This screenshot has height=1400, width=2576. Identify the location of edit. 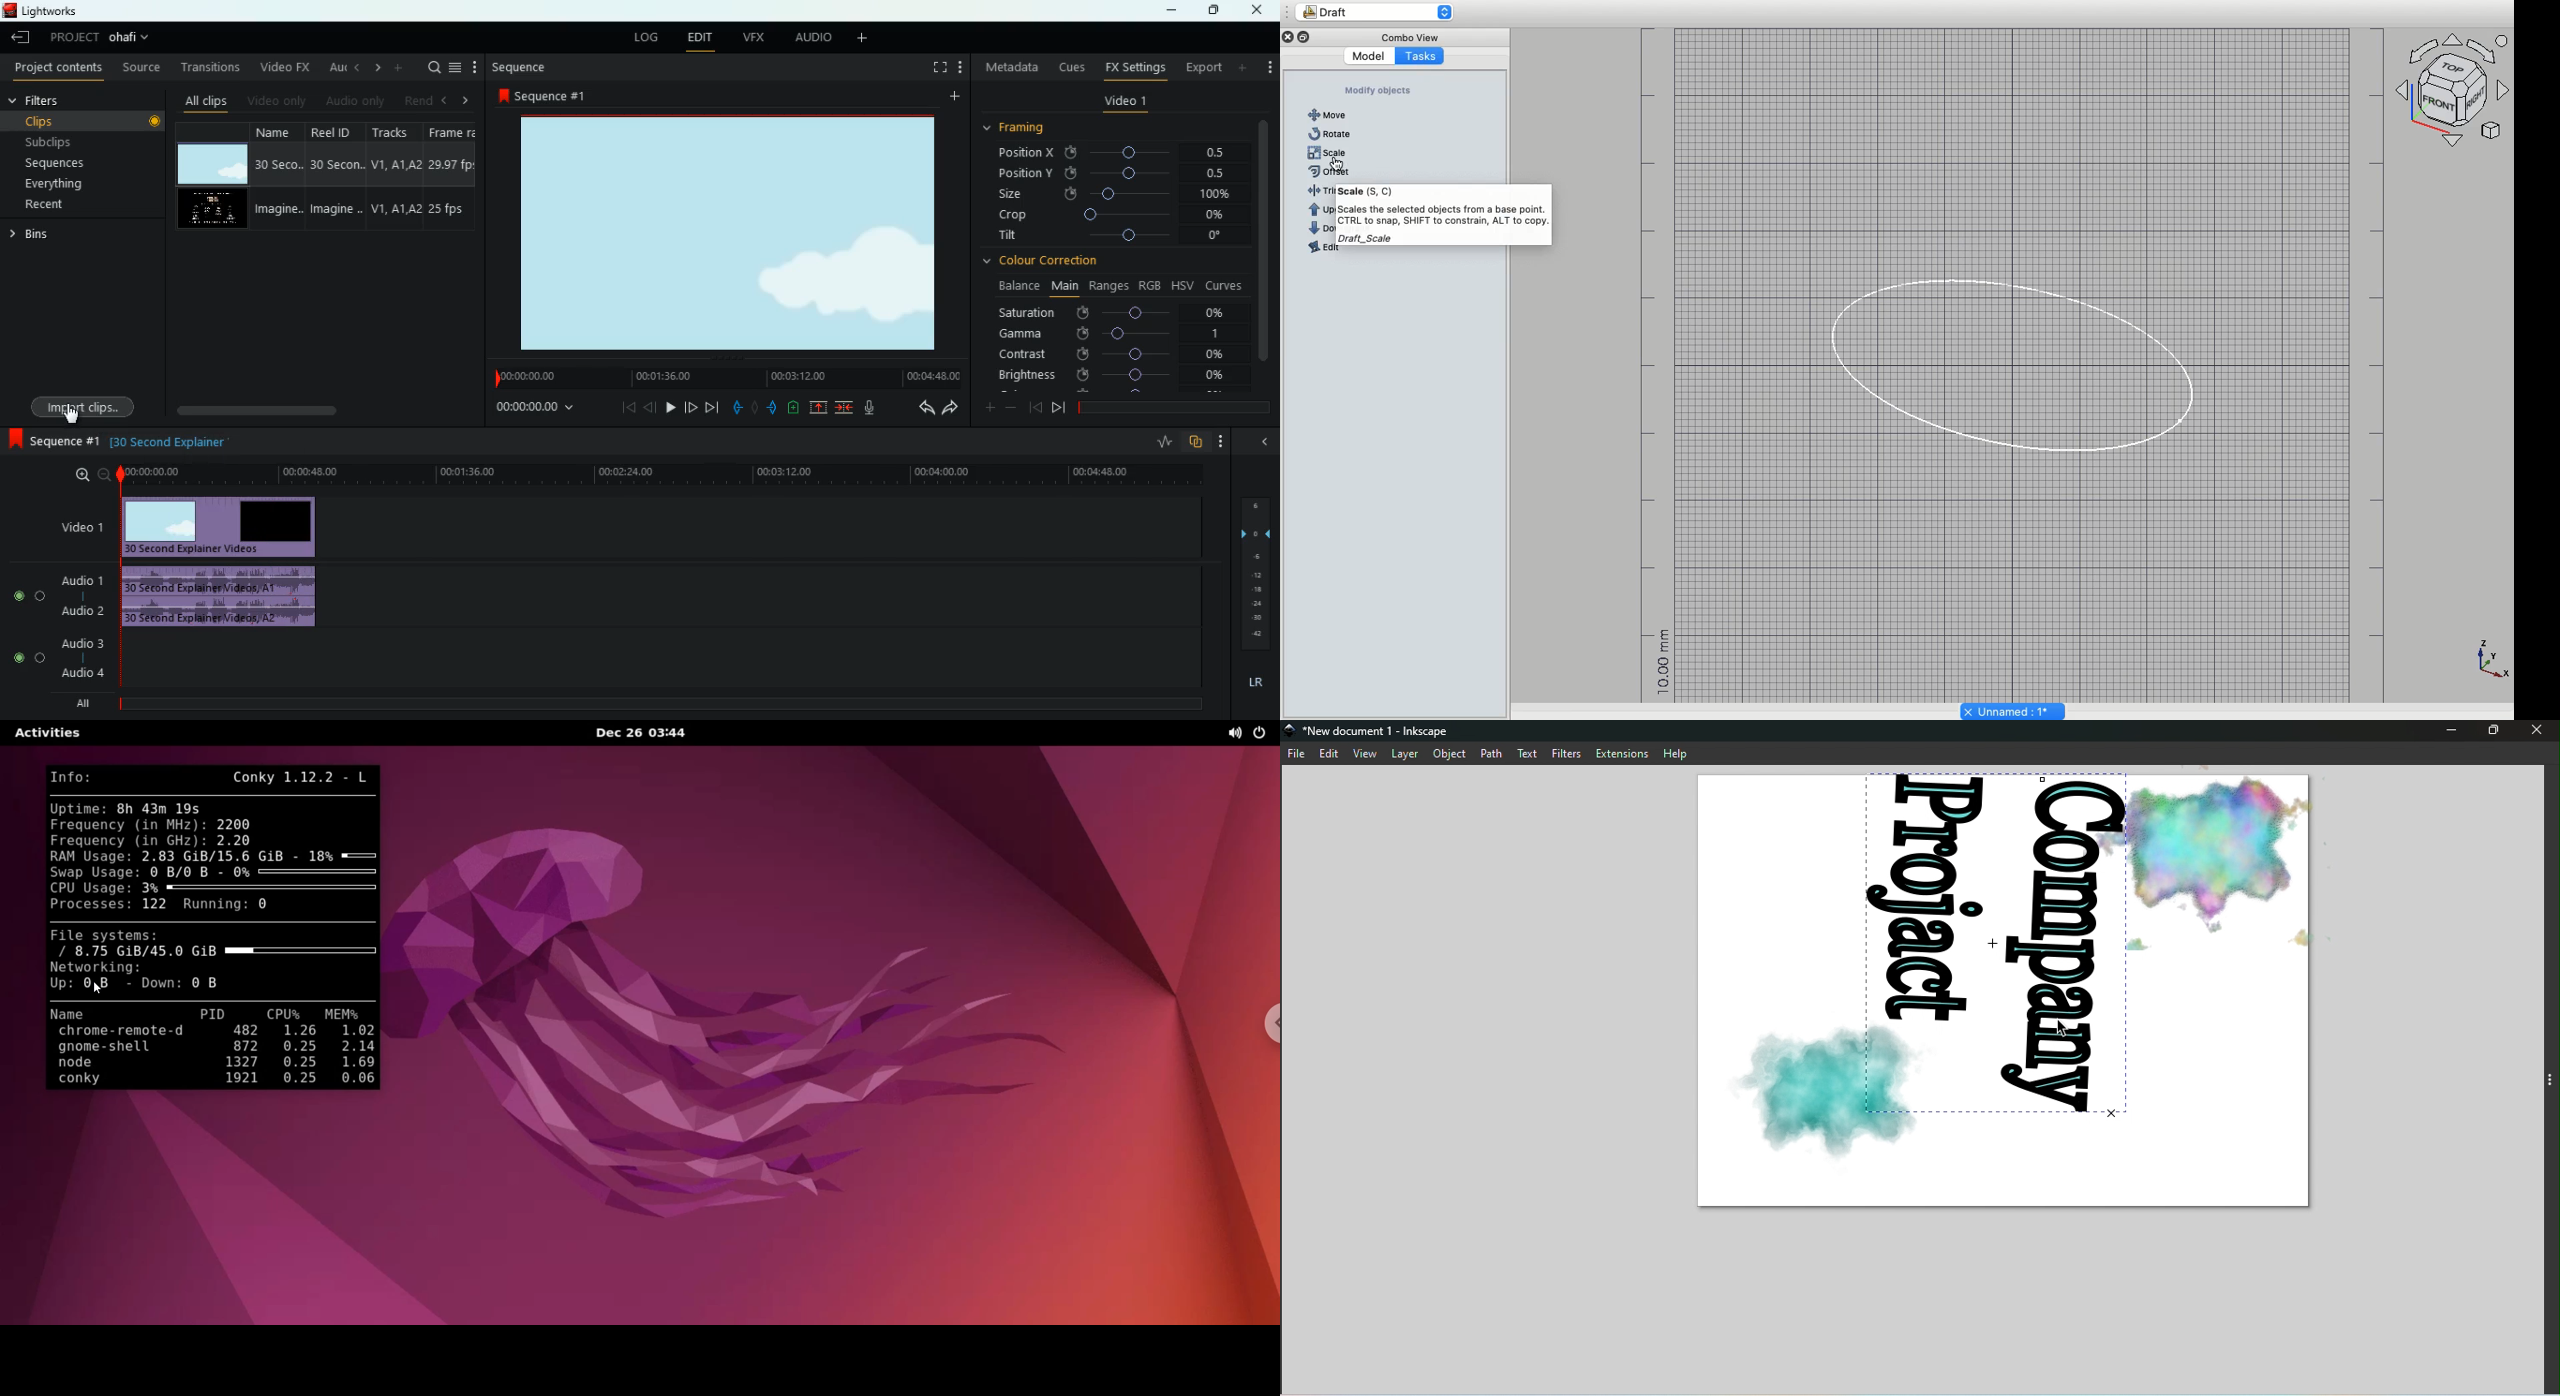
(700, 37).